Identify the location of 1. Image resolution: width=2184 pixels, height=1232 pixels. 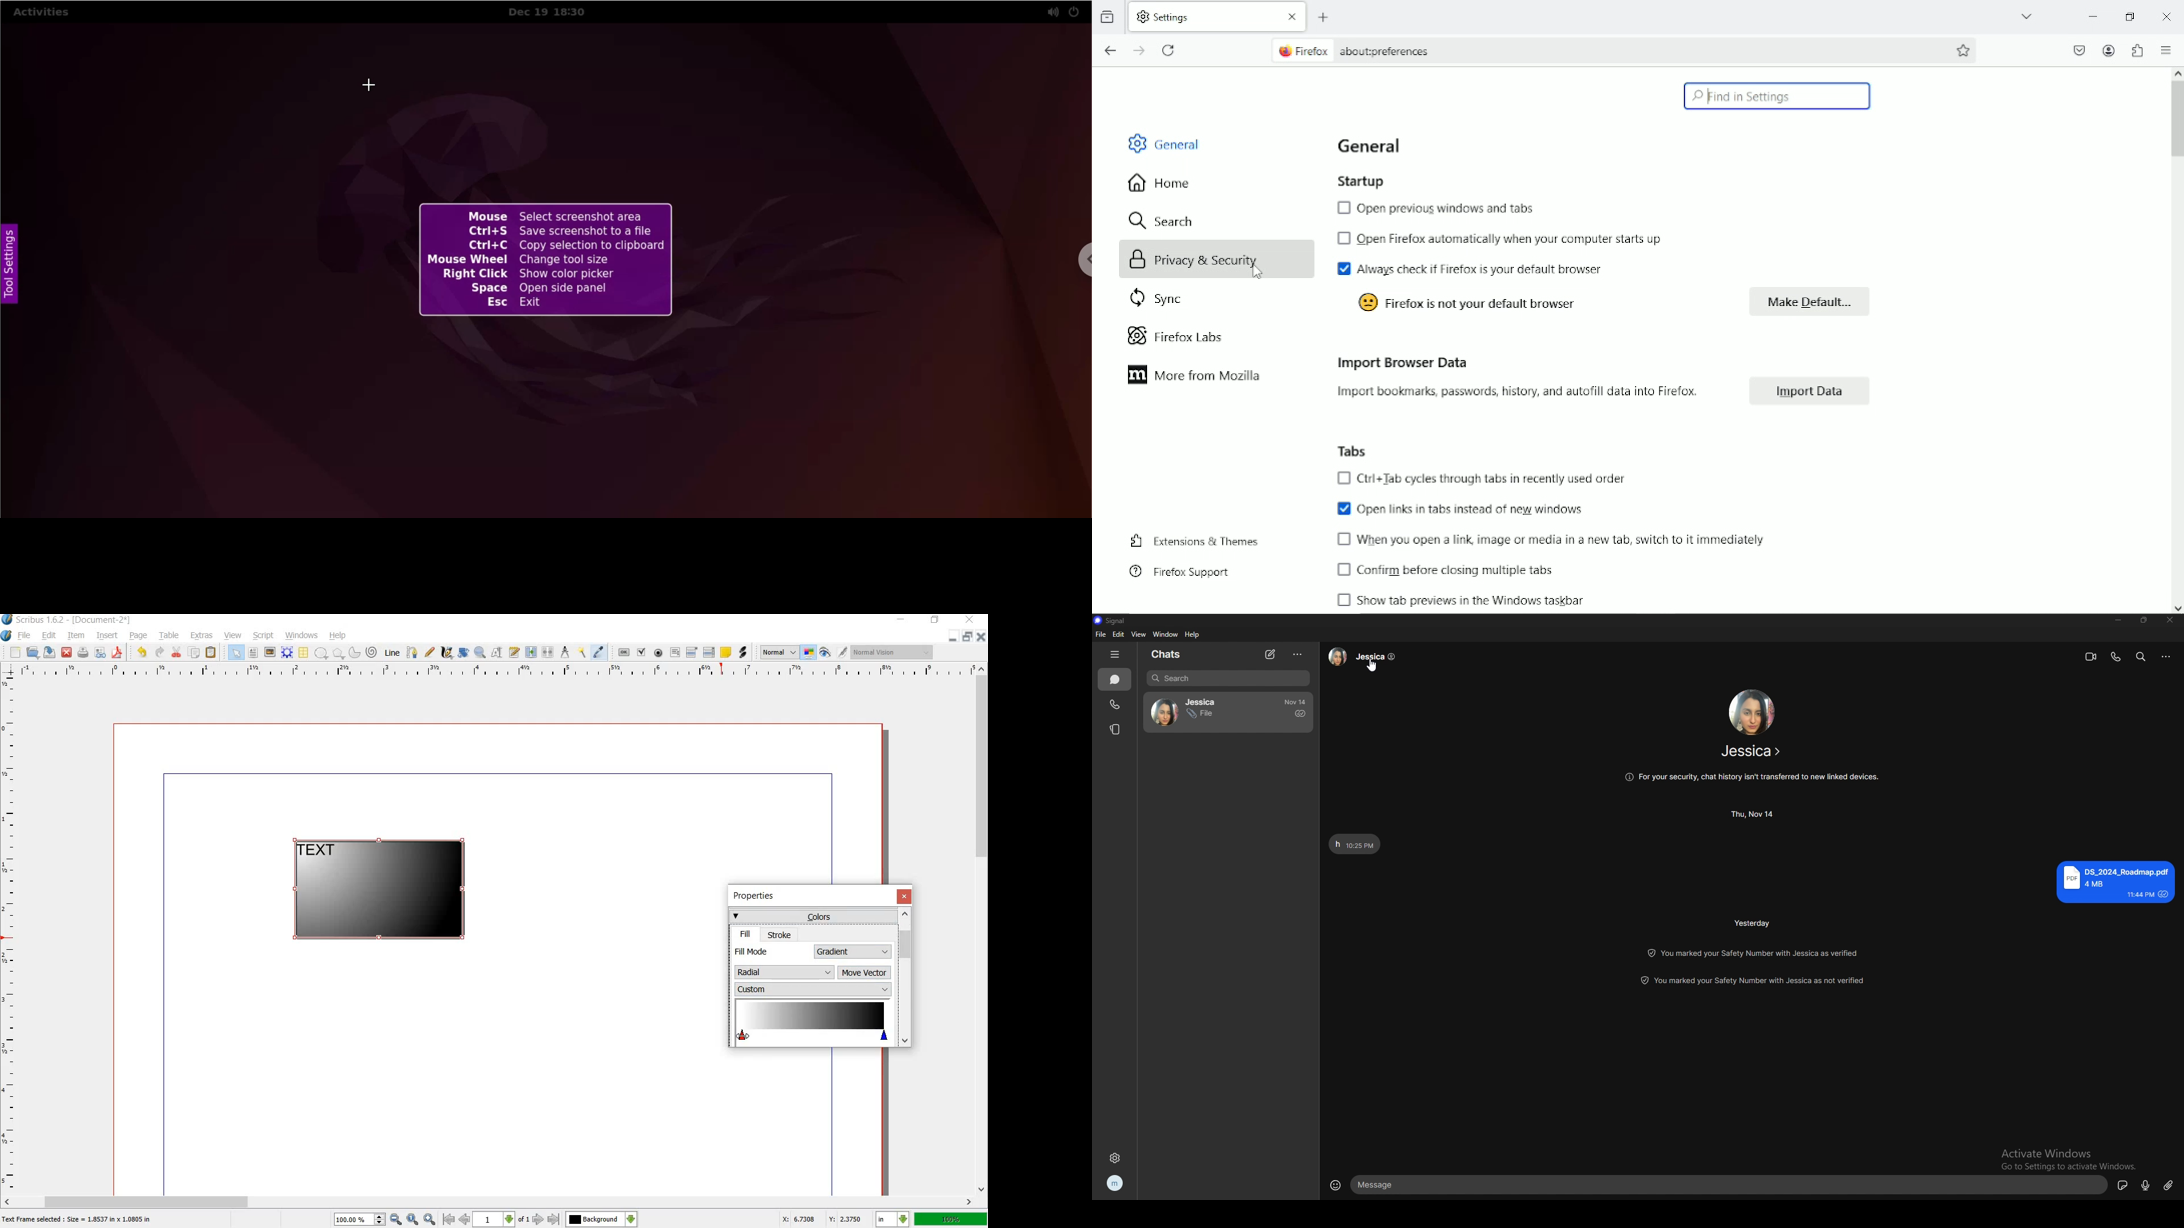
(493, 1220).